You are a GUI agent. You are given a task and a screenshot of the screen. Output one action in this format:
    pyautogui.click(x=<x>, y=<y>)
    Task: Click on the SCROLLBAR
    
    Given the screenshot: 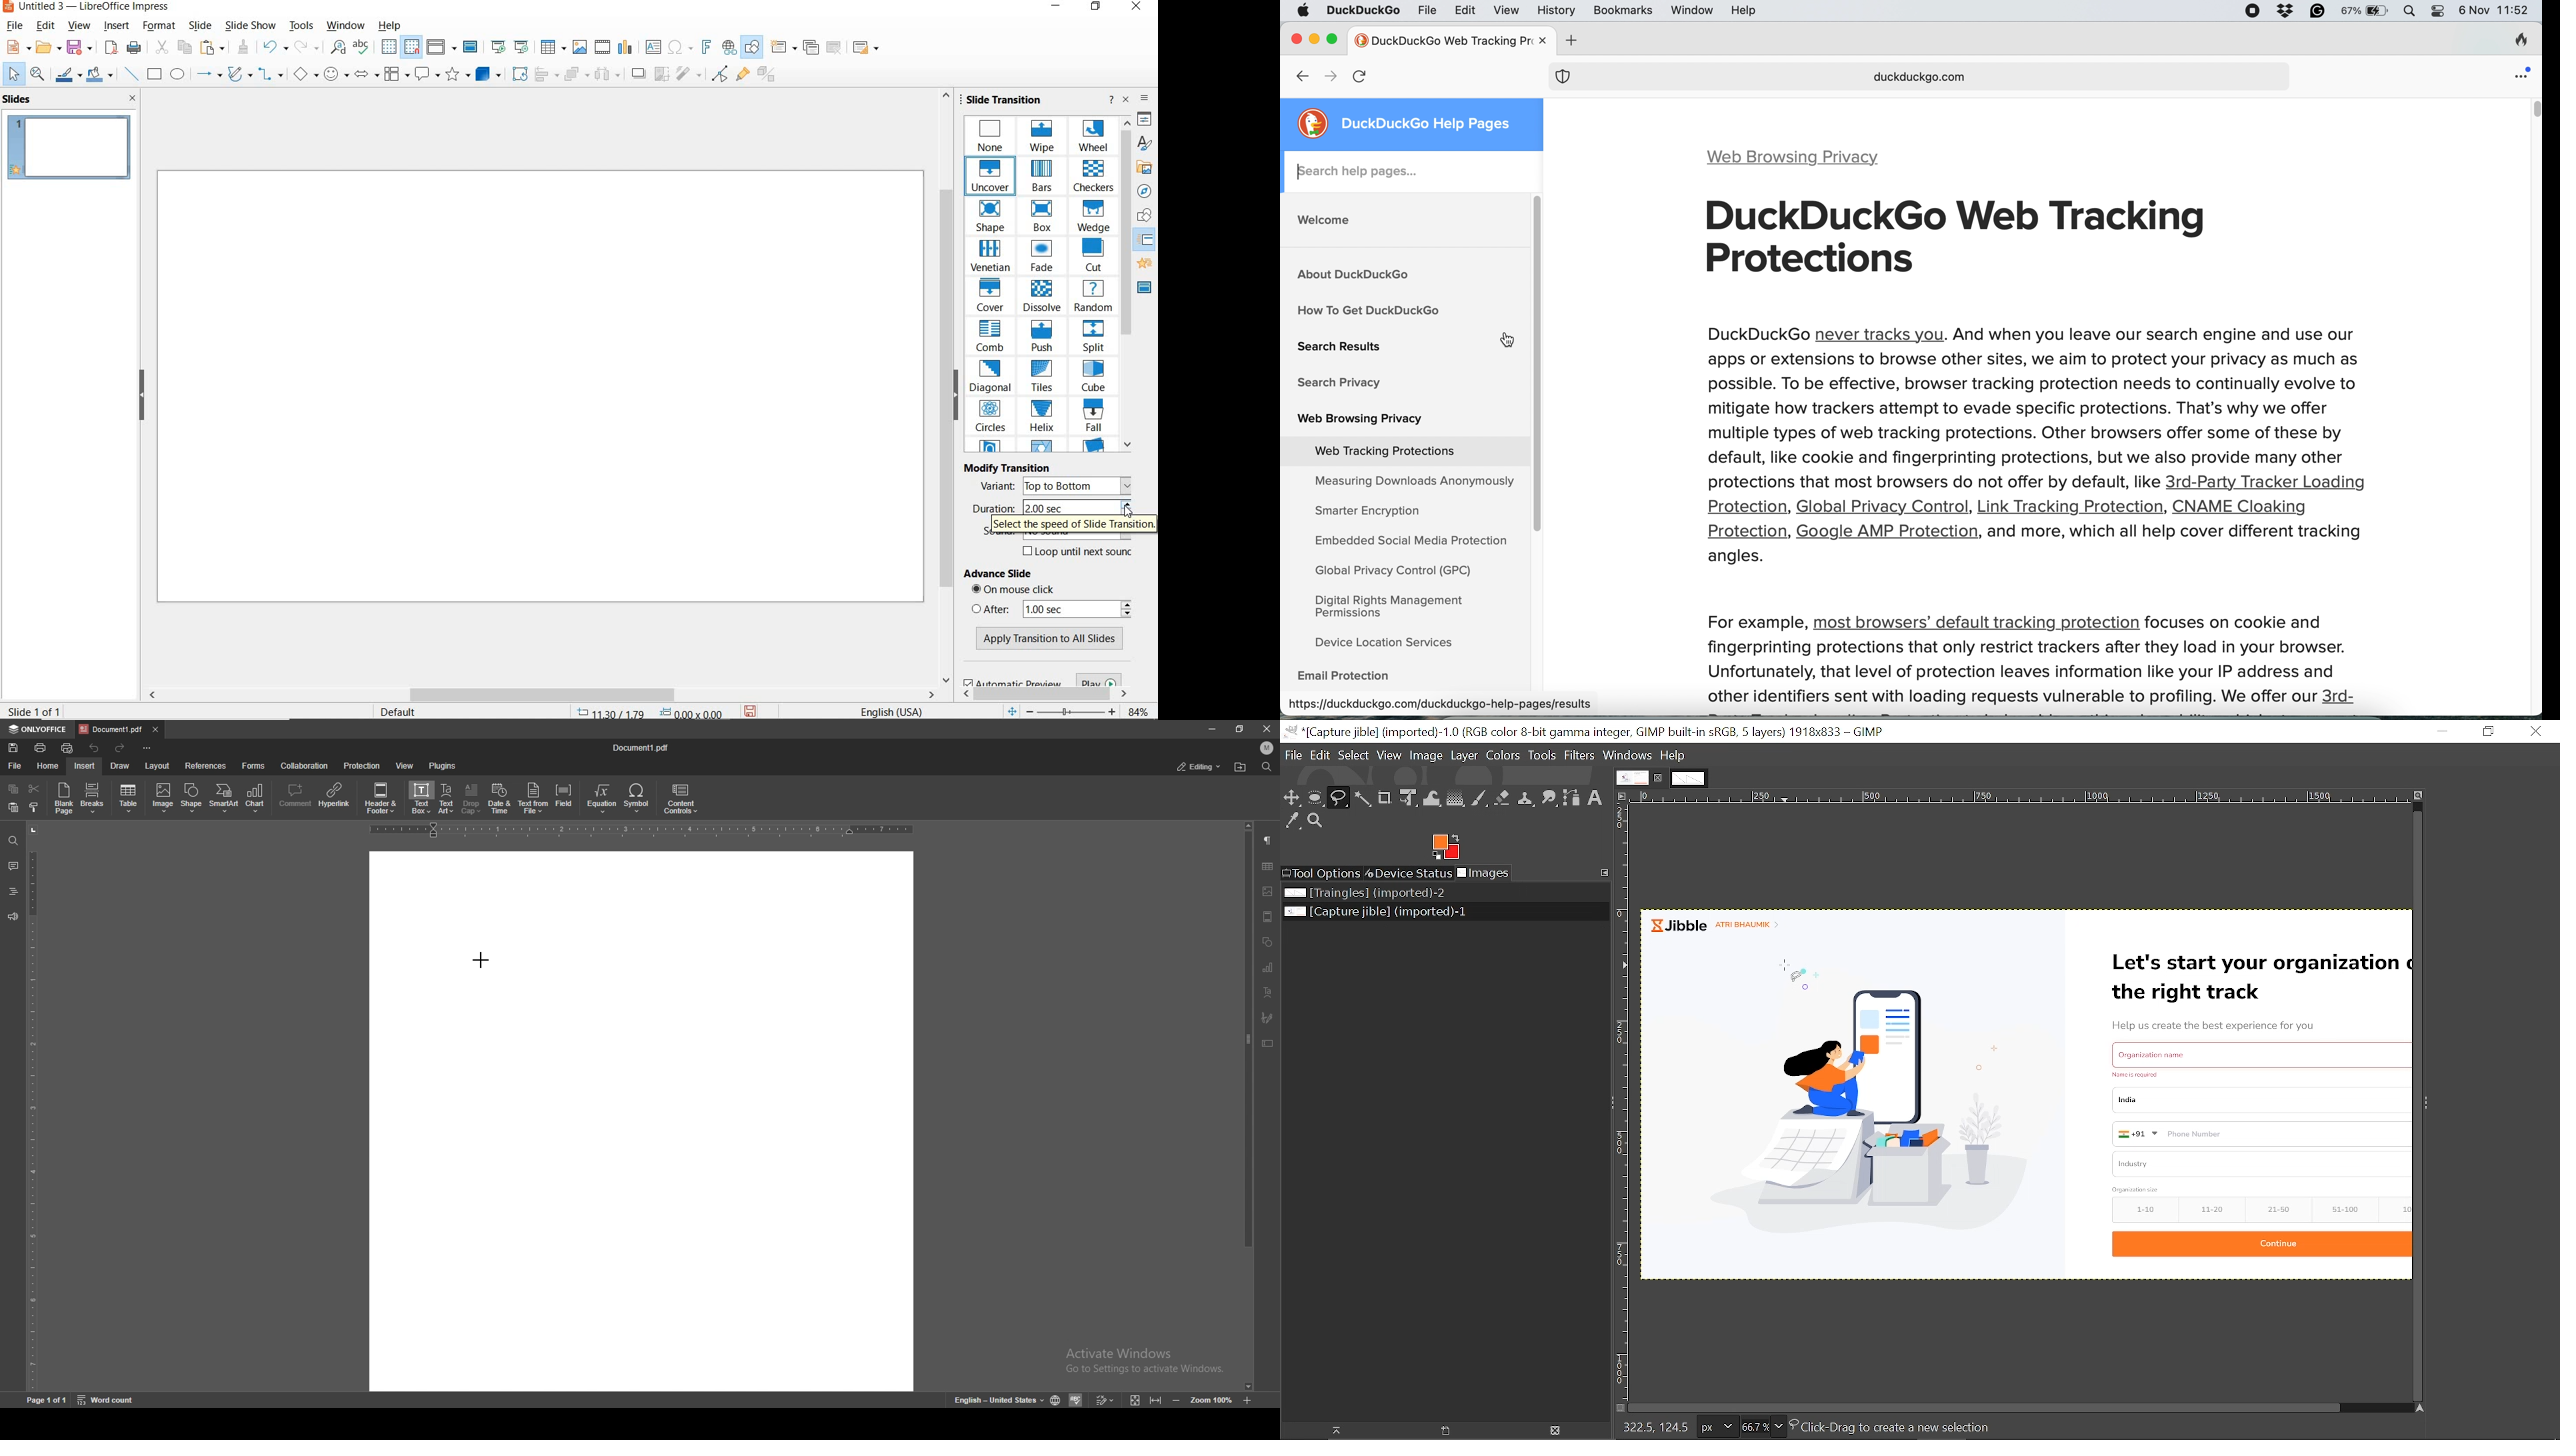 What is the action you would take?
    pyautogui.click(x=1127, y=284)
    